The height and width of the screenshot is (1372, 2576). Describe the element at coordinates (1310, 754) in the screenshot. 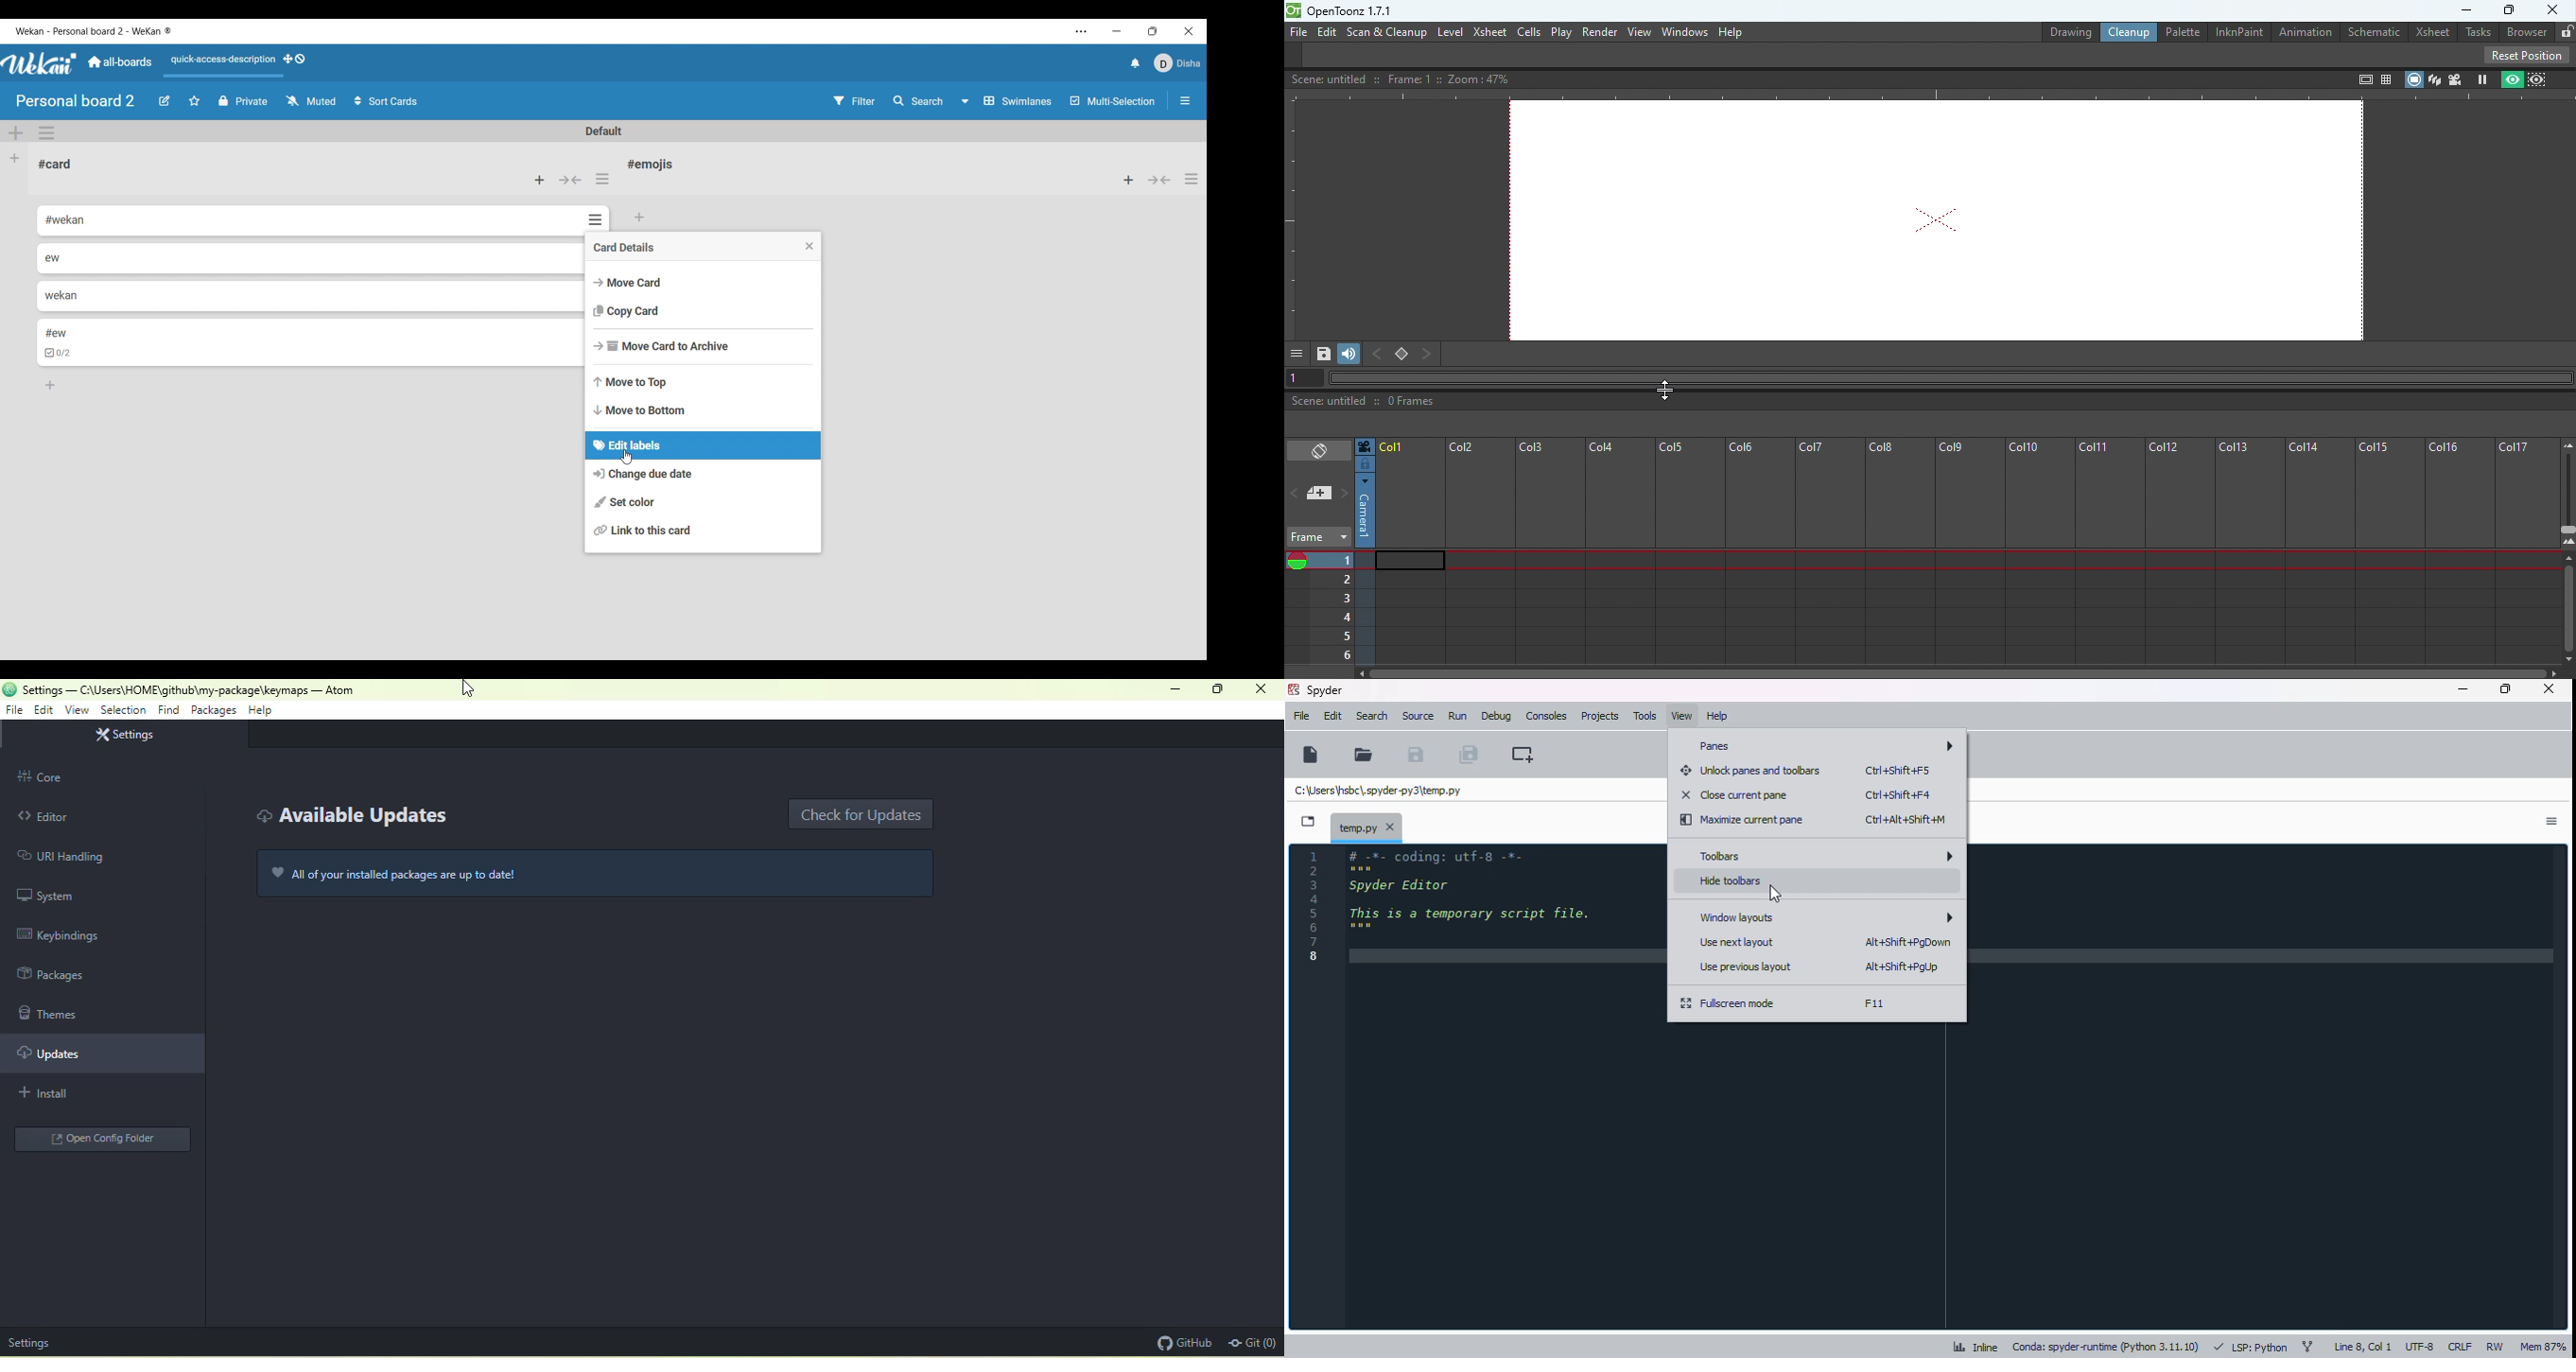

I see `new file` at that location.